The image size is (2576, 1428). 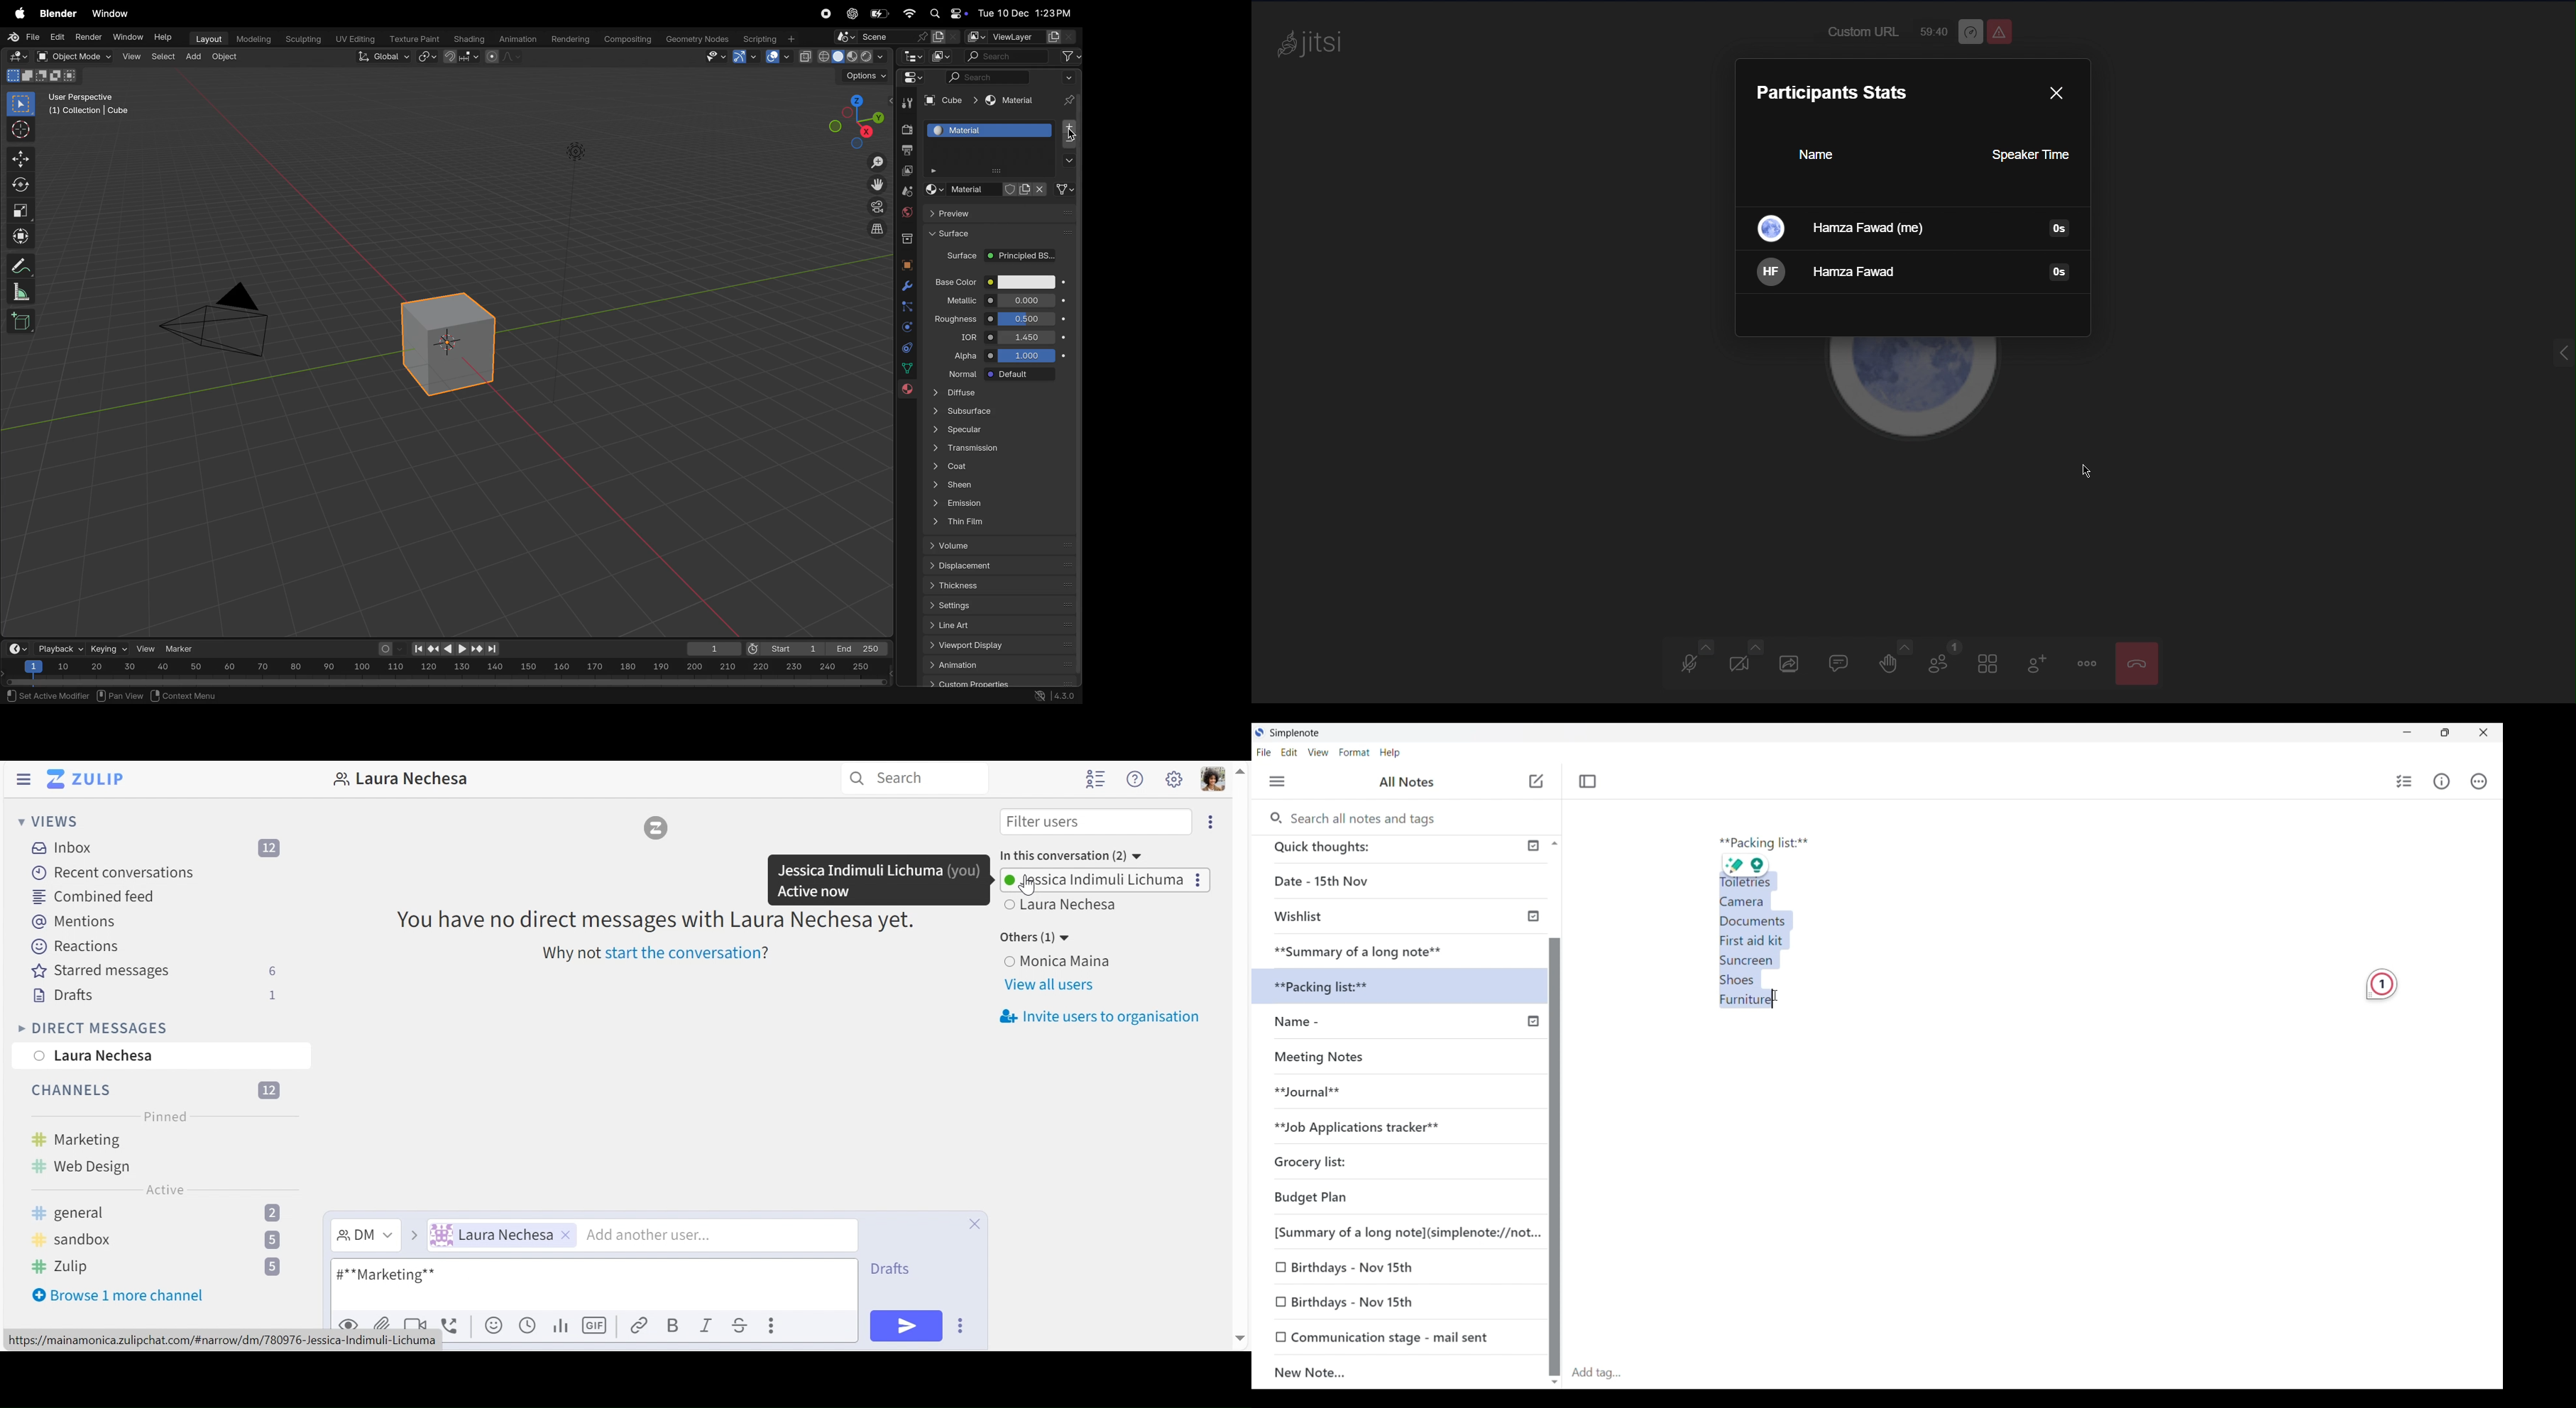 What do you see at coordinates (1998, 31) in the screenshot?
I see `Unsafe` at bounding box center [1998, 31].